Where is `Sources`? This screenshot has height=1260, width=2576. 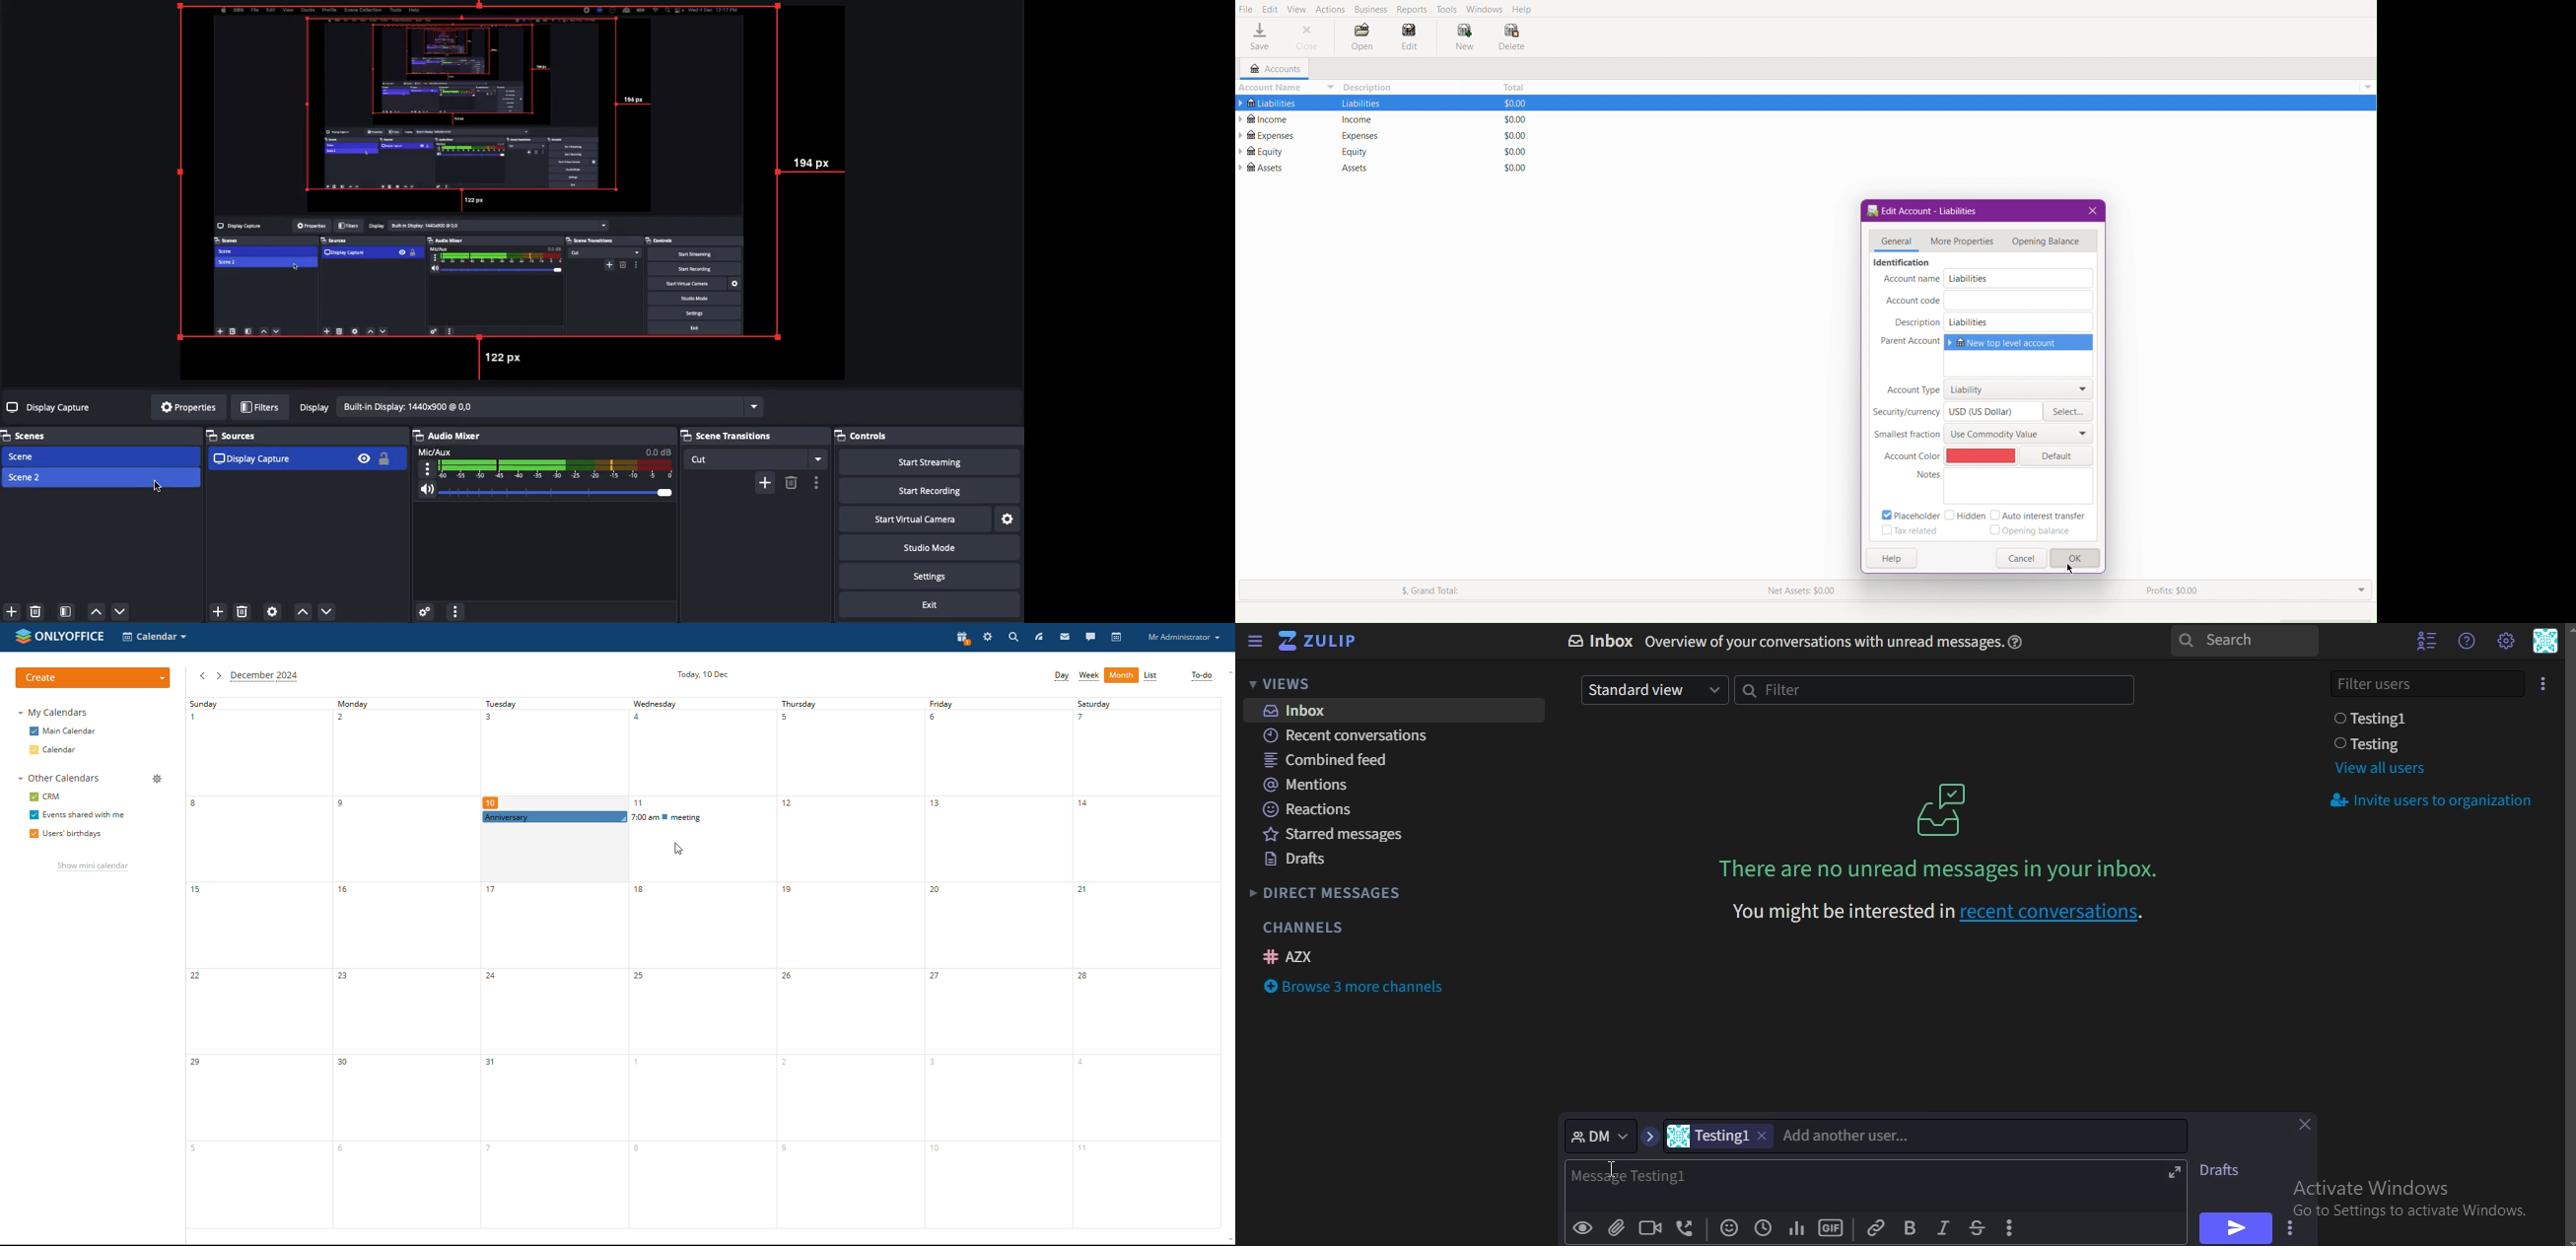
Sources is located at coordinates (233, 434).